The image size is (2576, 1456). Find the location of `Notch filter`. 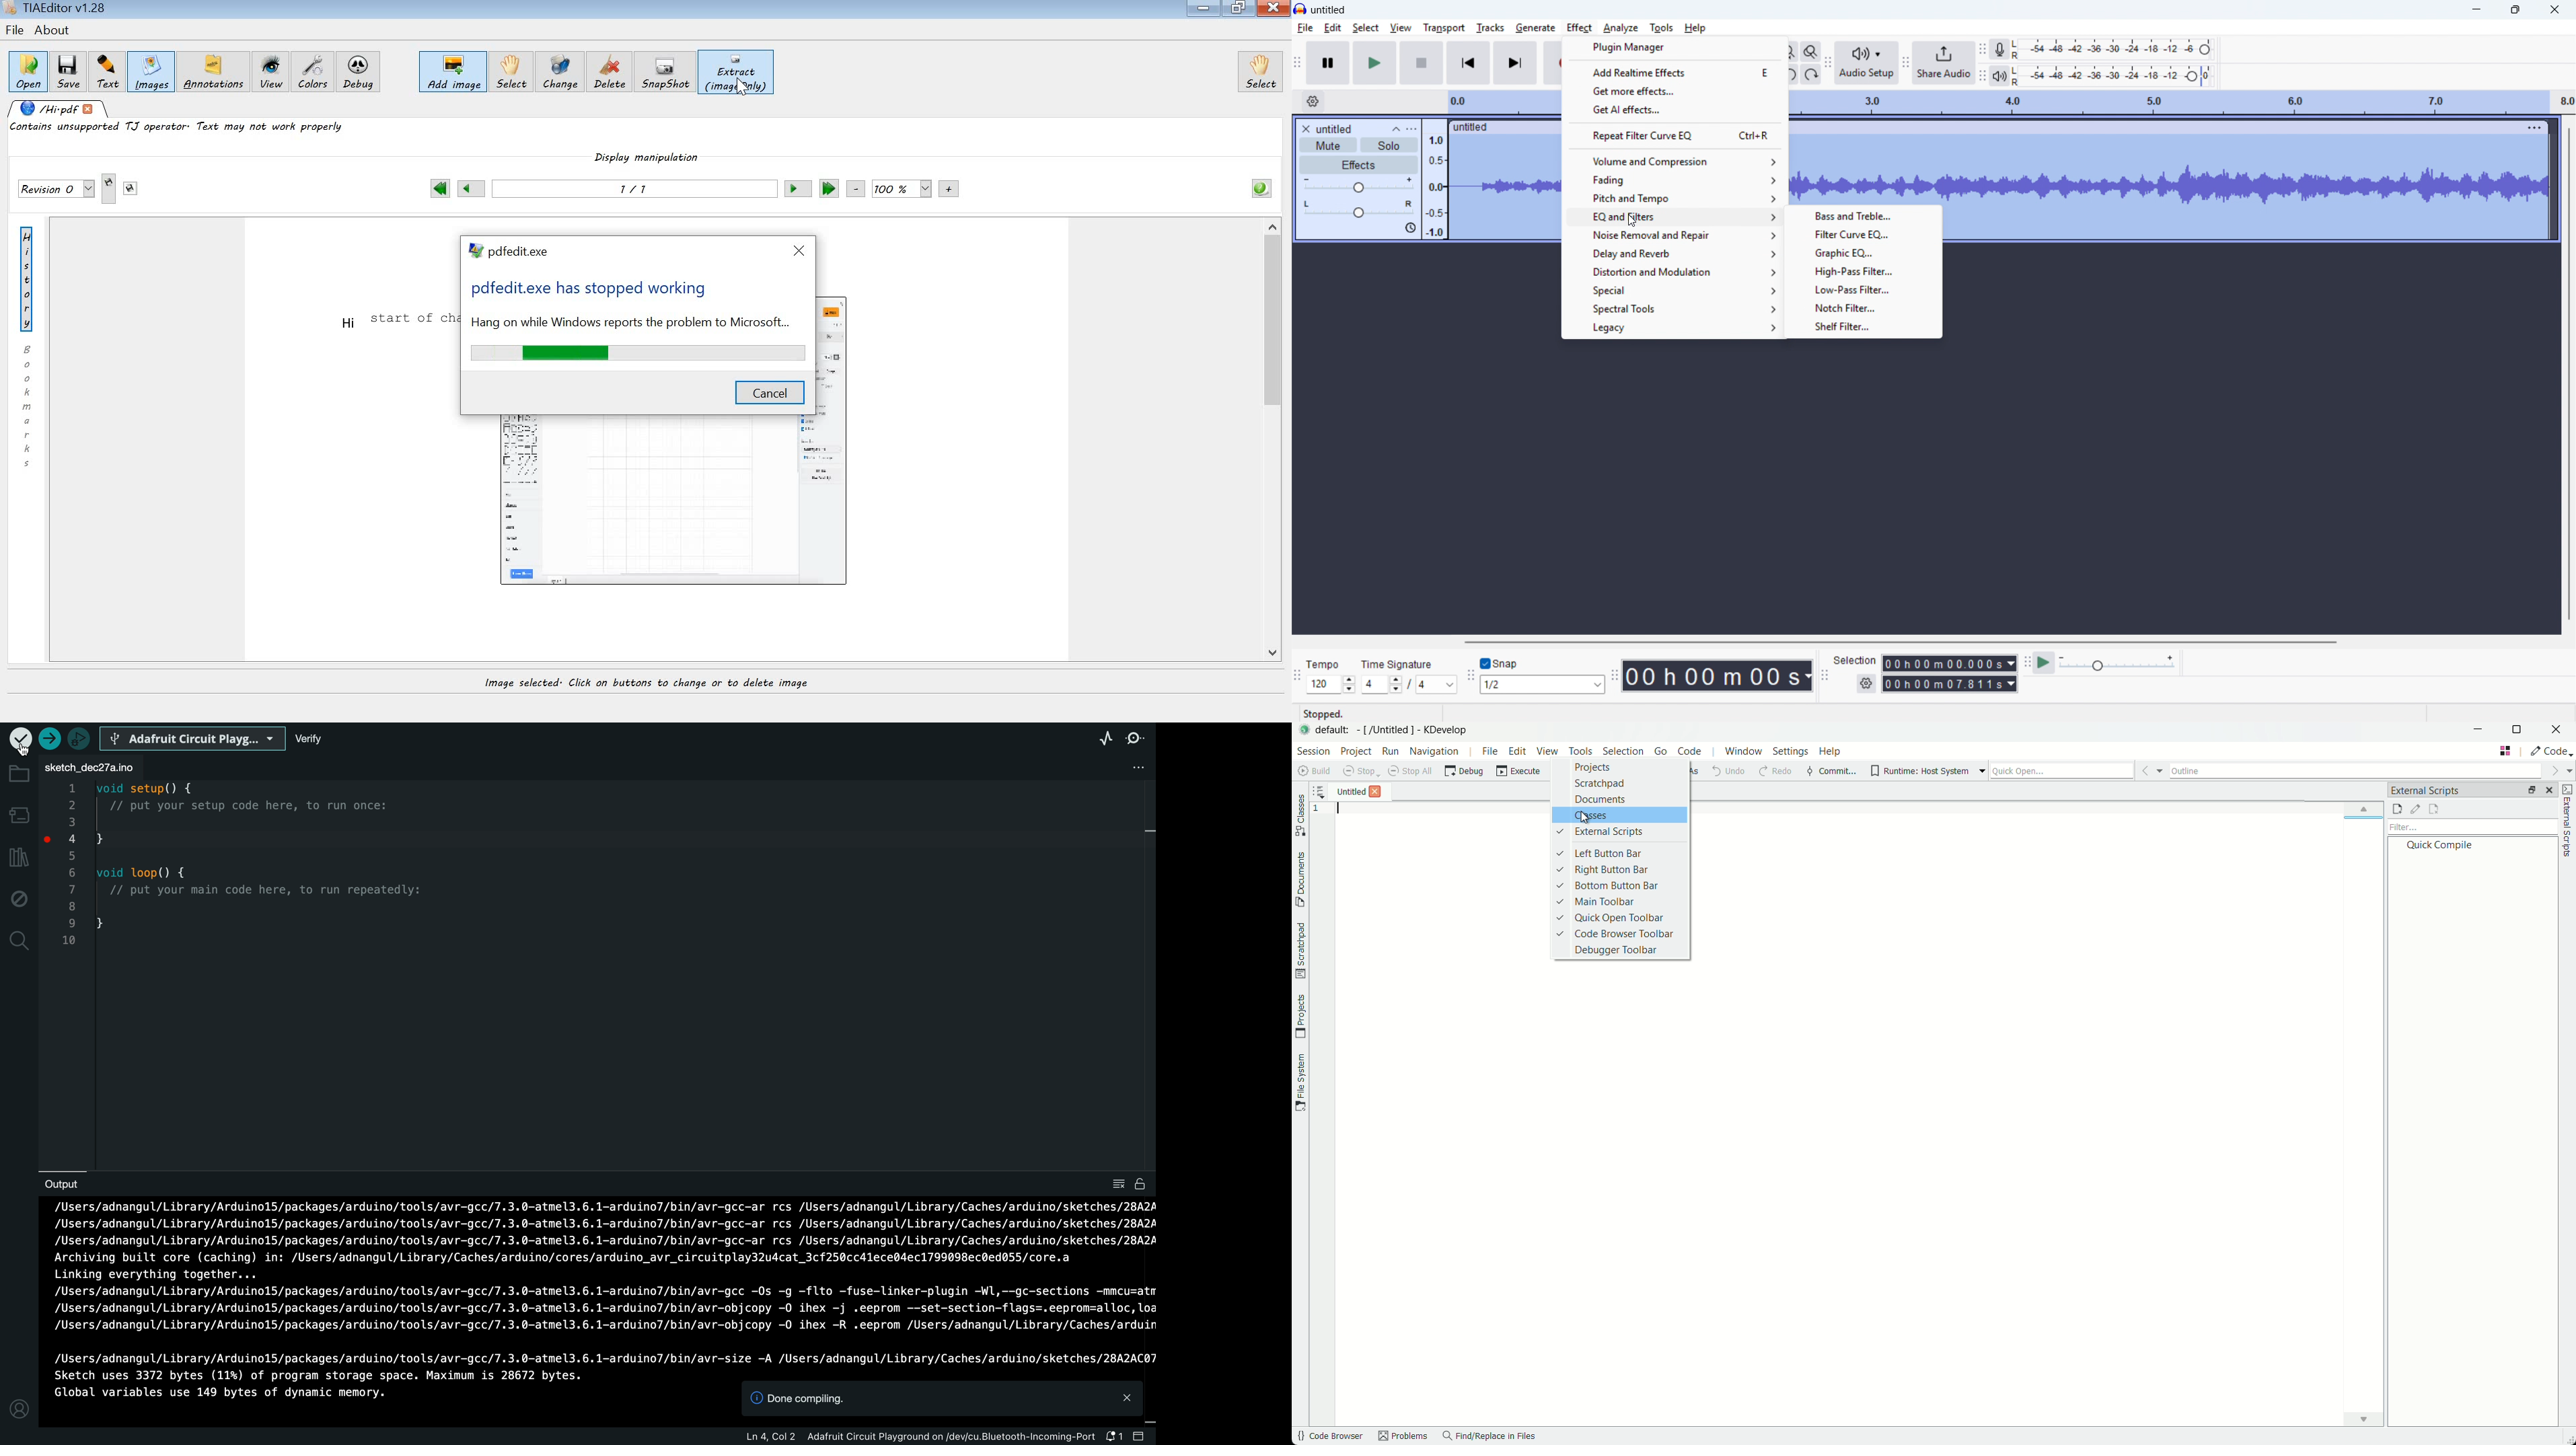

Notch filter is located at coordinates (1861, 307).